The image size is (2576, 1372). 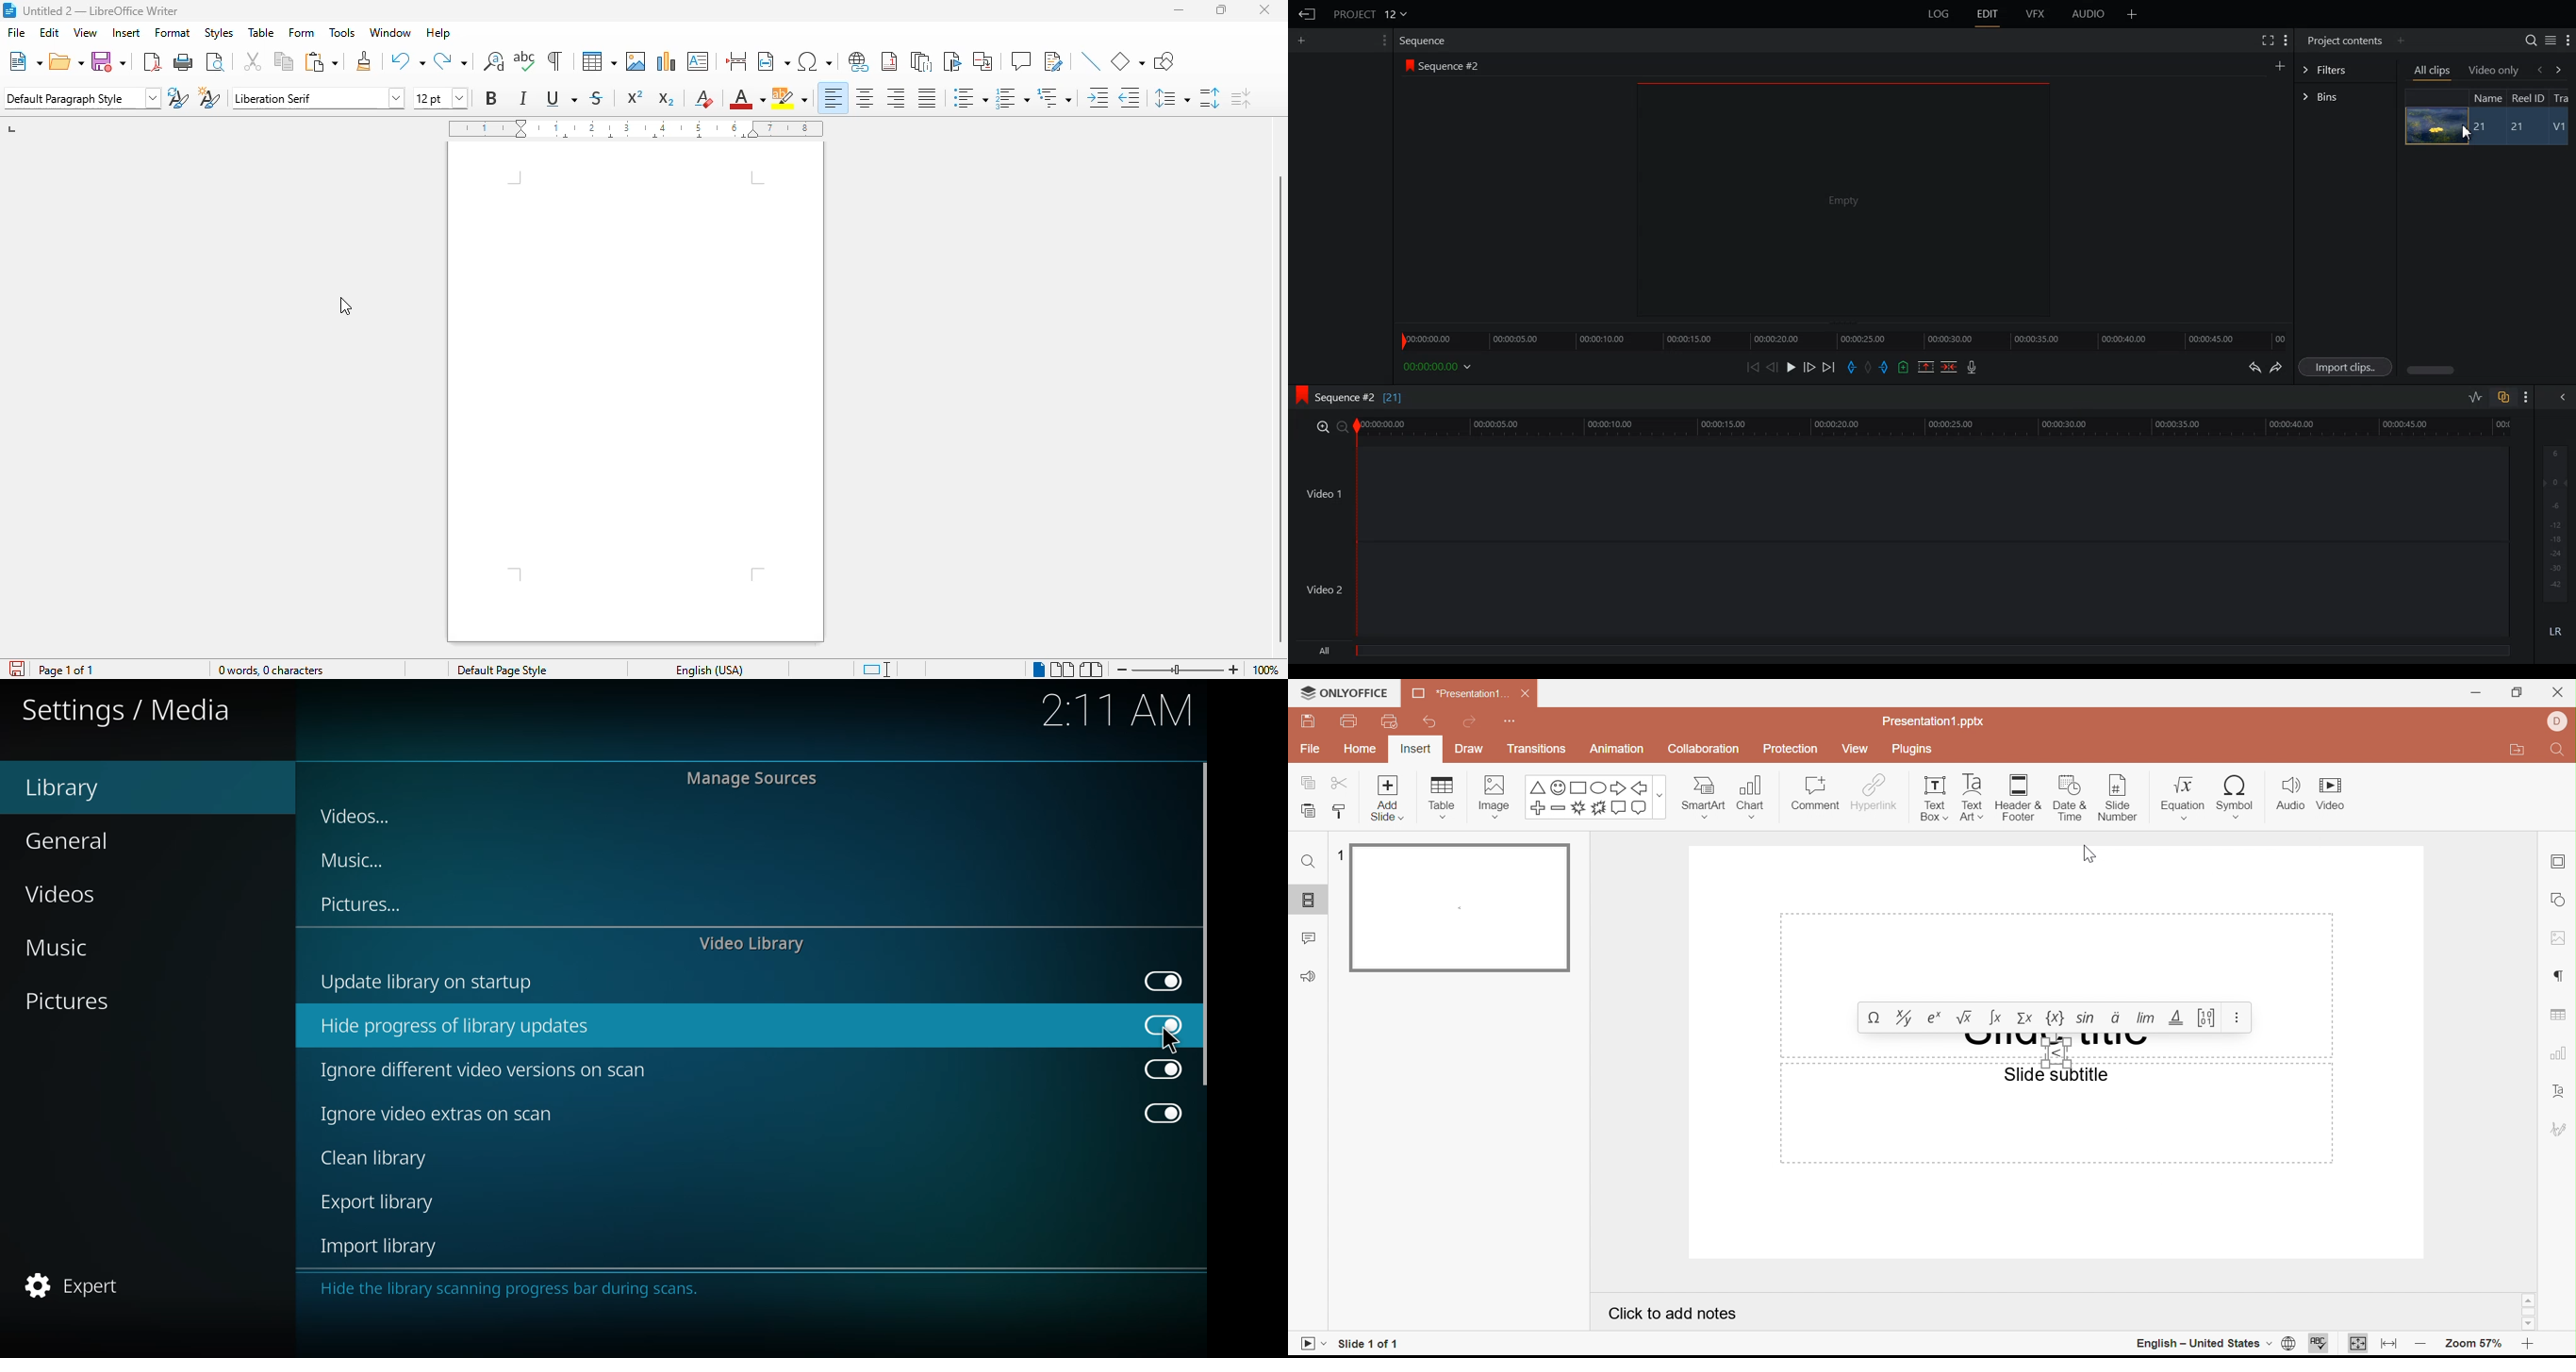 What do you see at coordinates (1588, 799) in the screenshot?
I see `Symbols` at bounding box center [1588, 799].